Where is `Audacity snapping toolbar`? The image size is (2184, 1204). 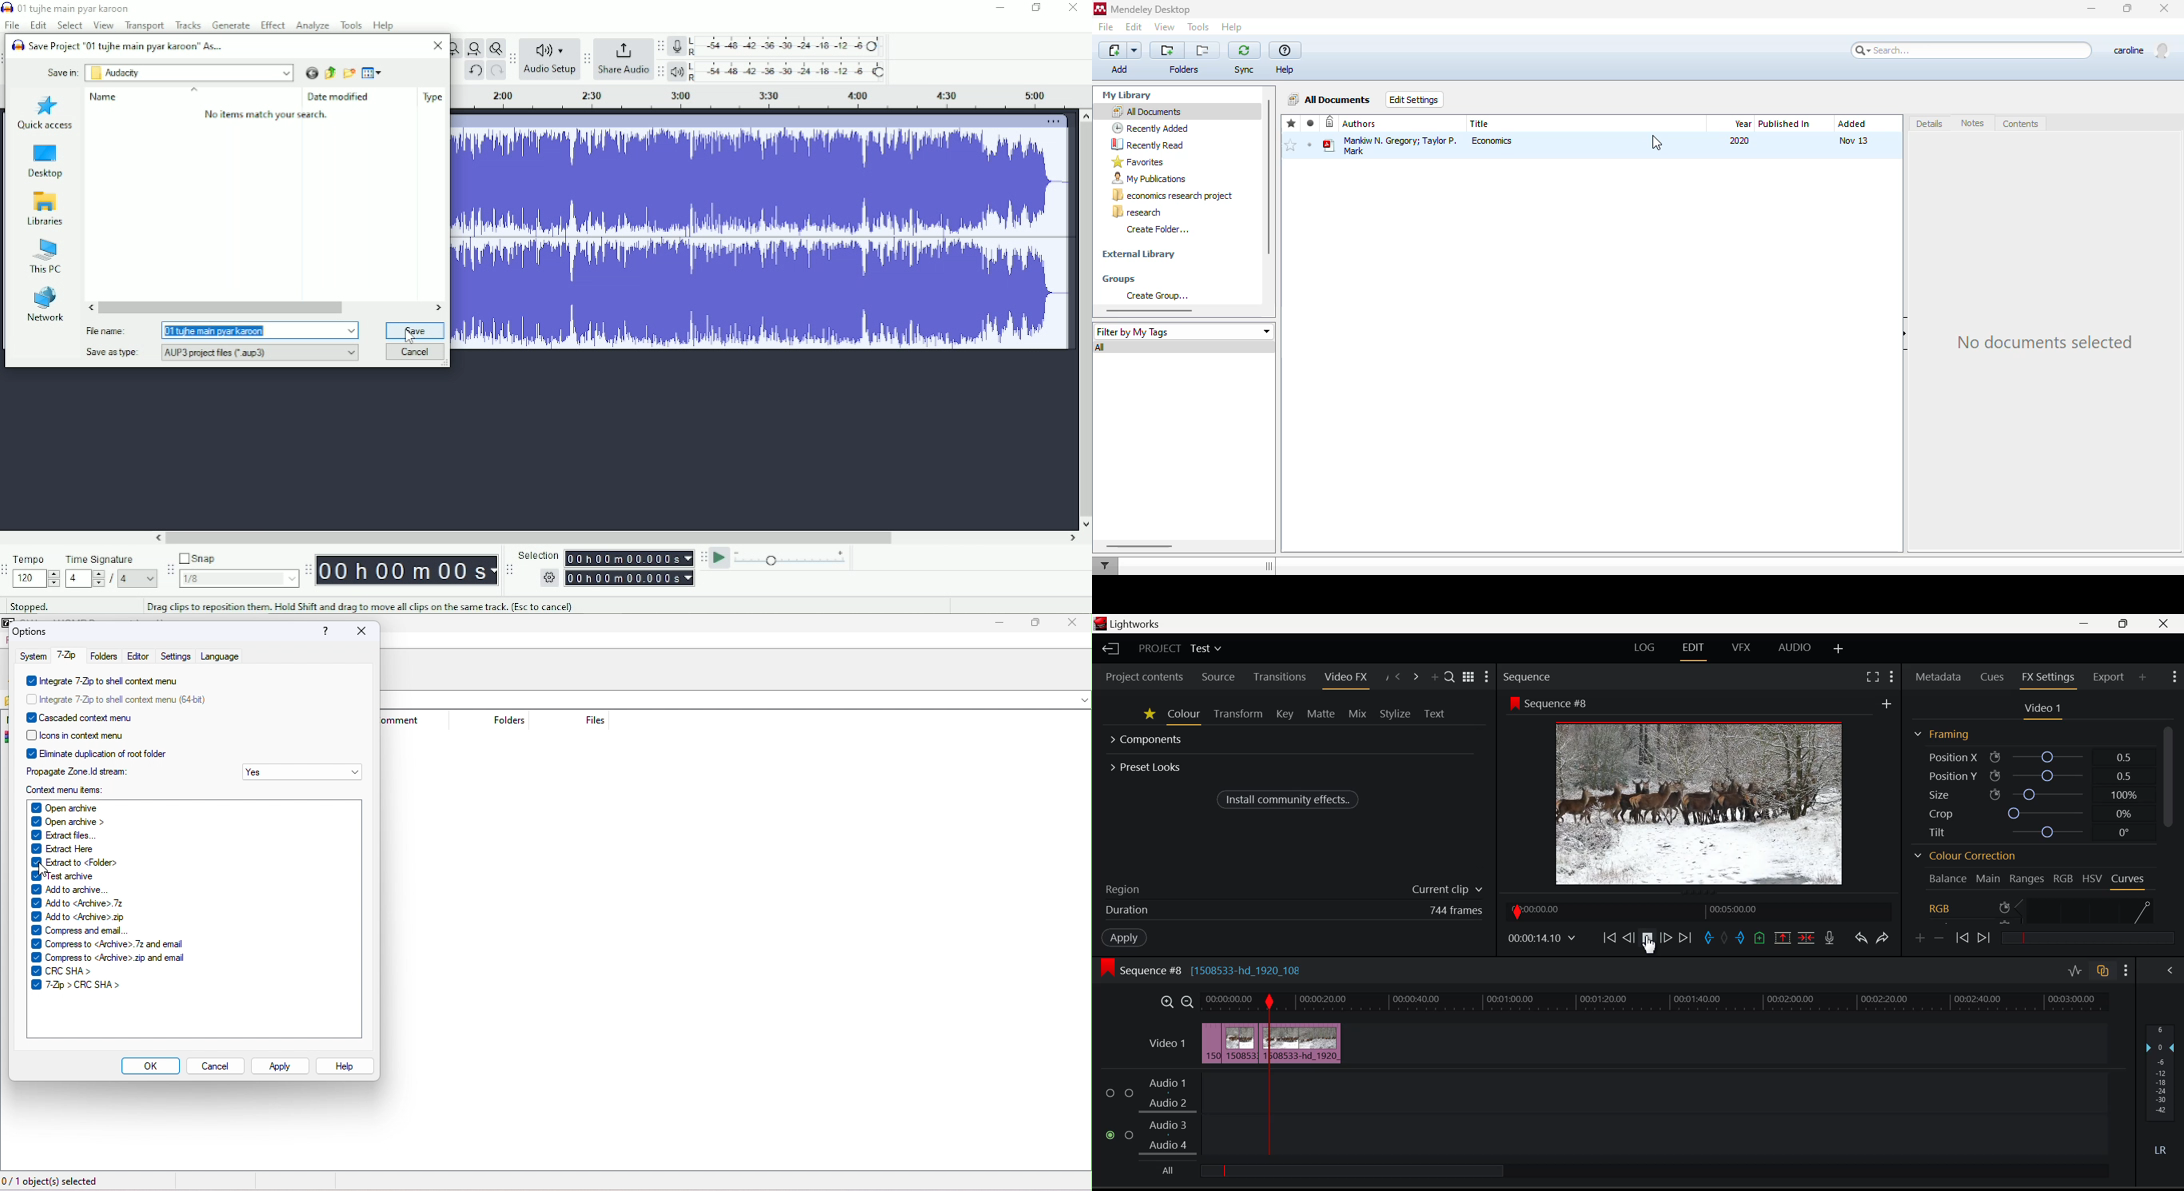
Audacity snapping toolbar is located at coordinates (170, 570).